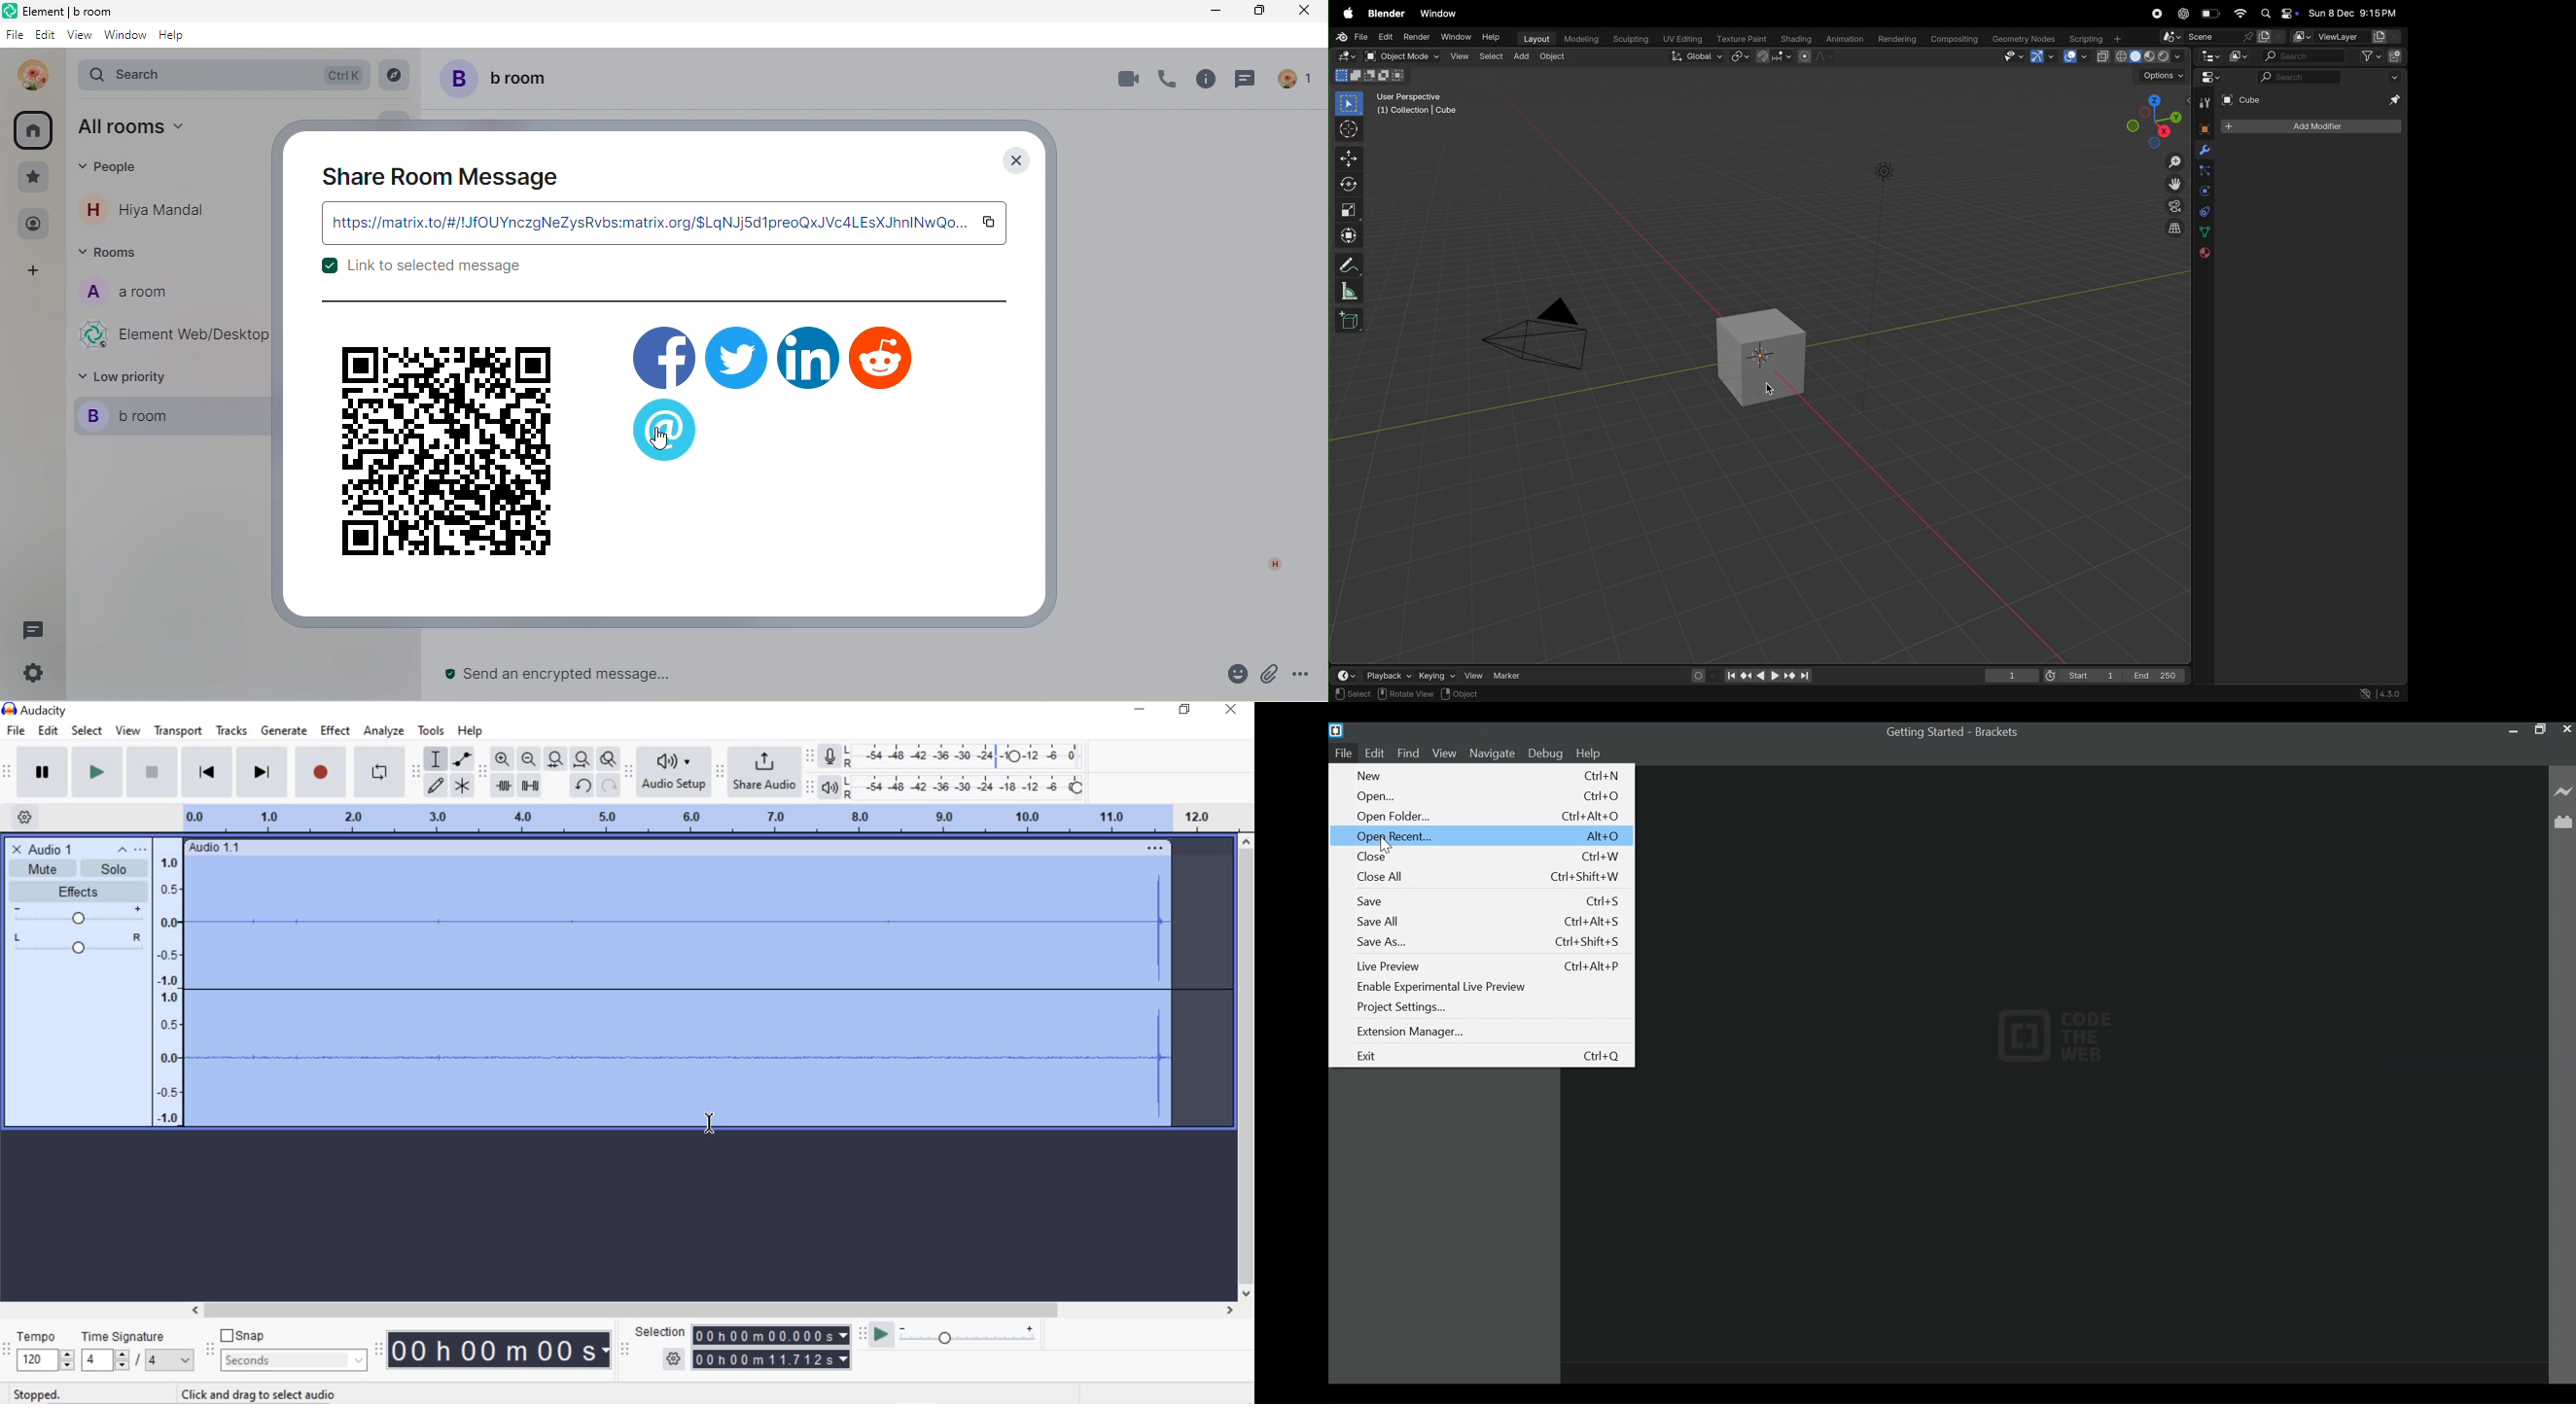 The height and width of the screenshot is (1428, 2576). I want to click on Play-at-speed, so click(878, 1335).